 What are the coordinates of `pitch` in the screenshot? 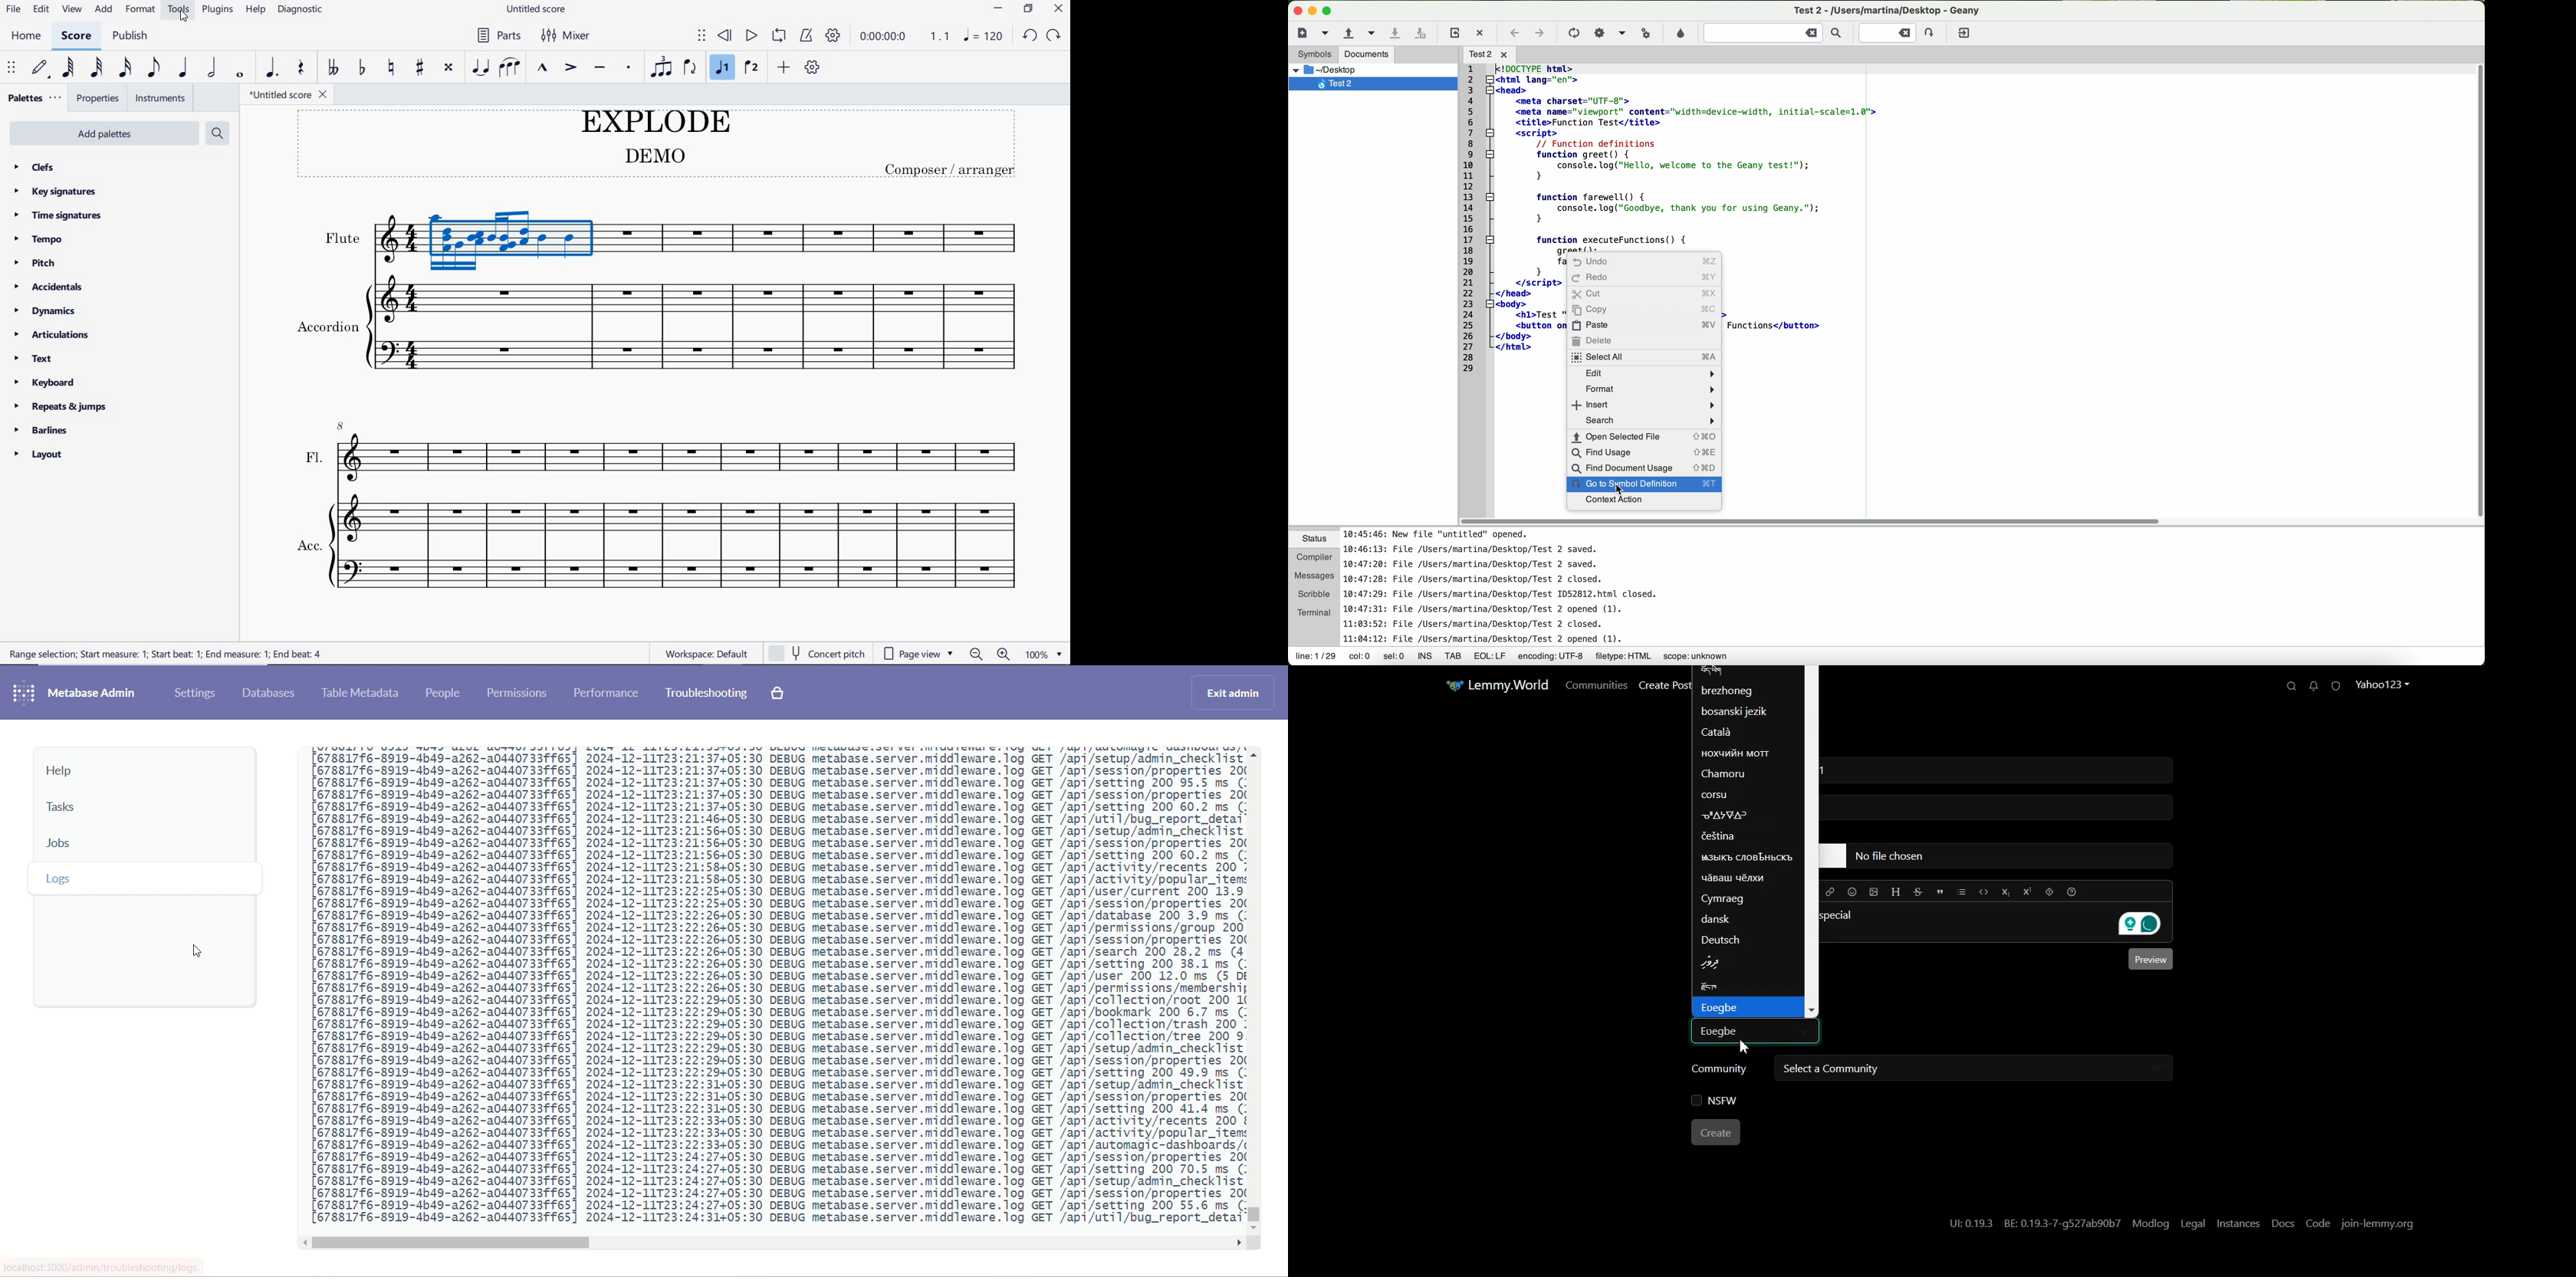 It's located at (37, 264).